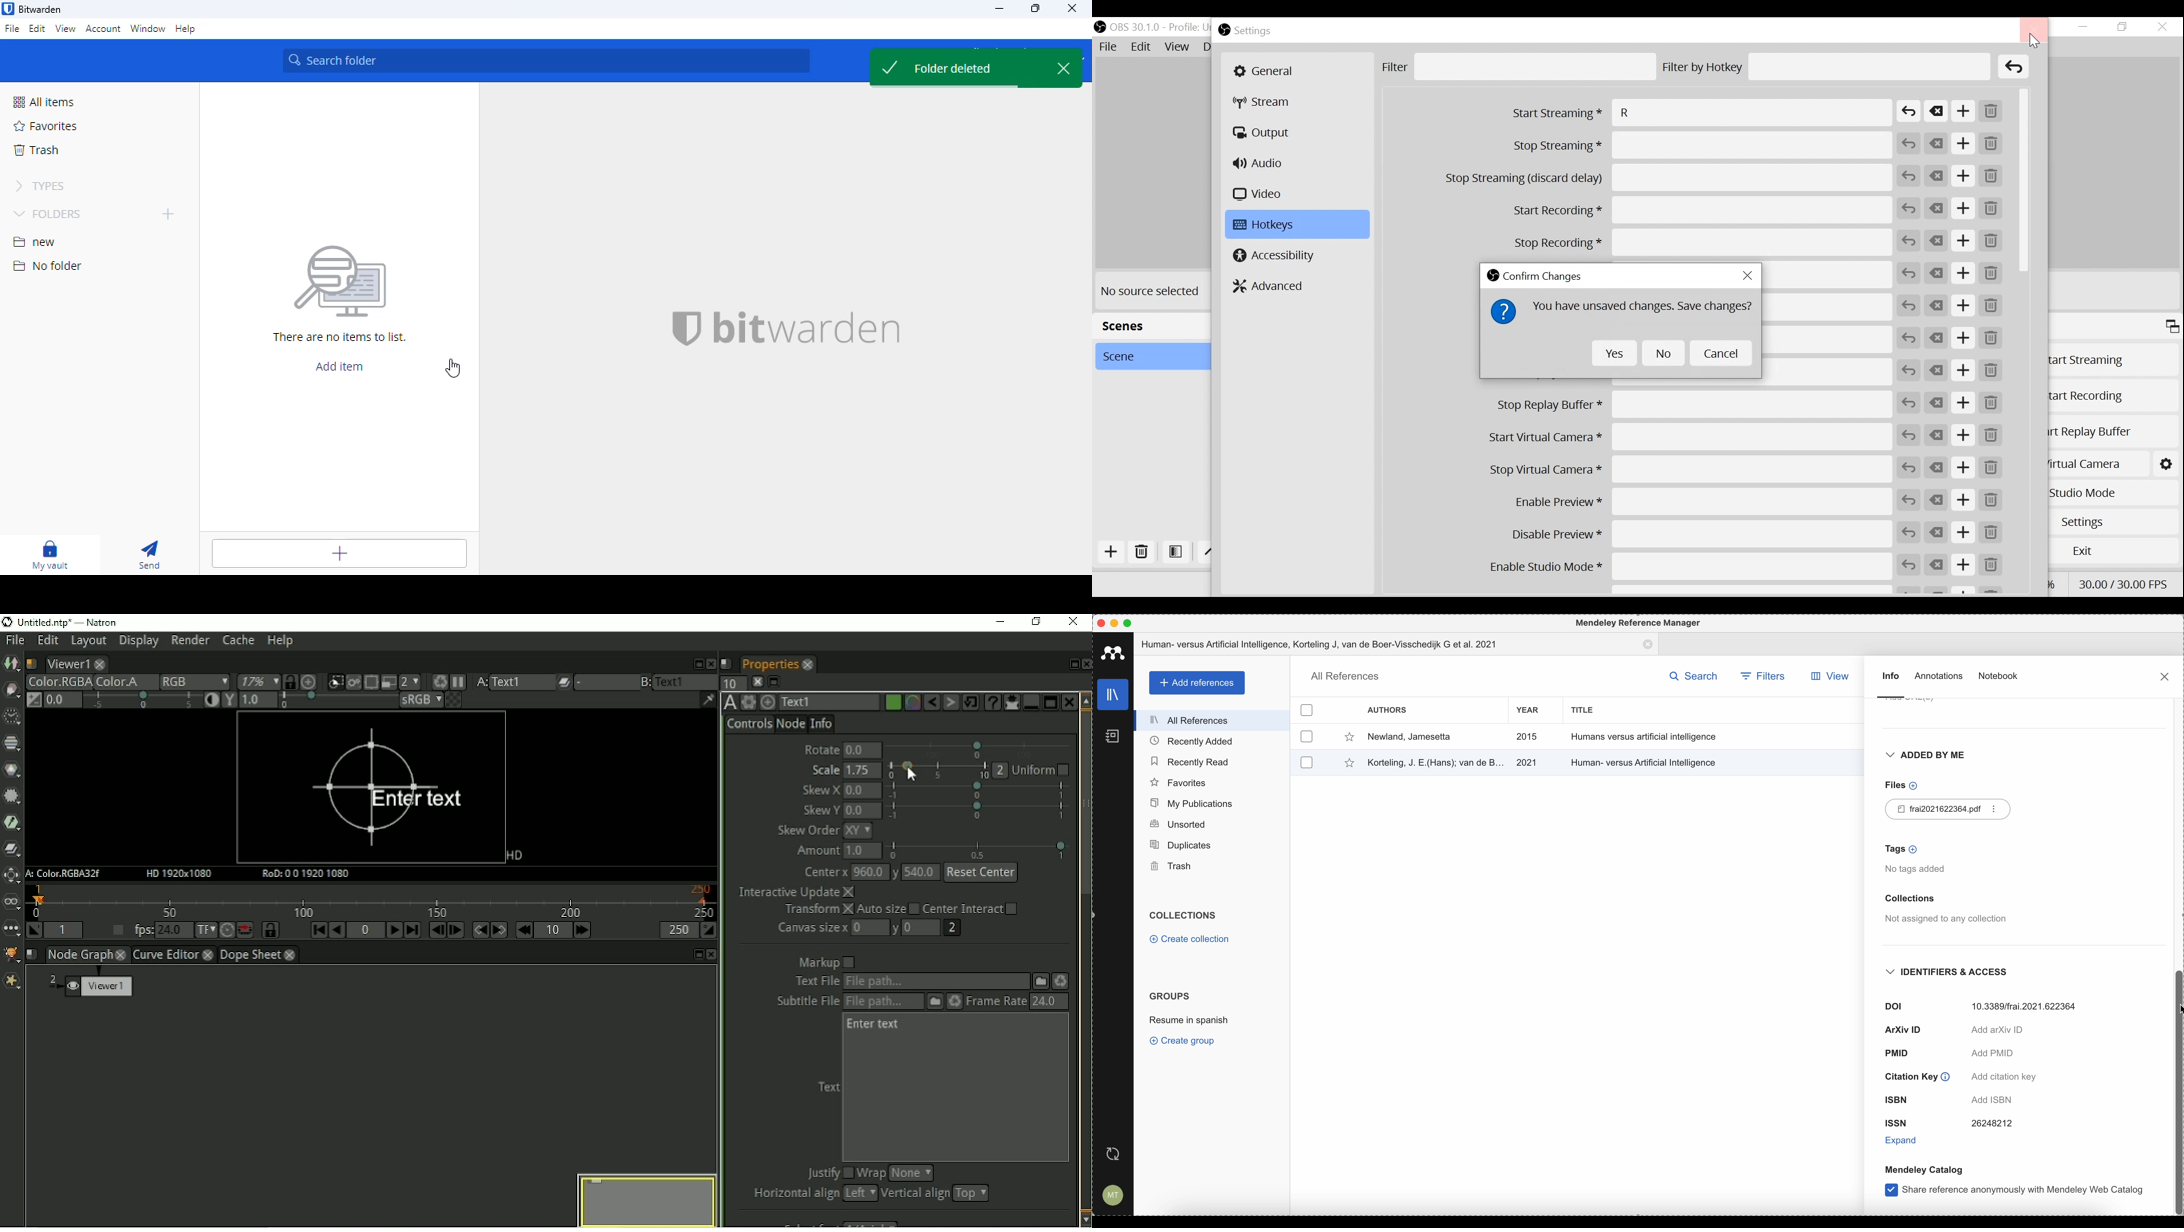  Describe the element at coordinates (1909, 240) in the screenshot. I see `Revert` at that location.